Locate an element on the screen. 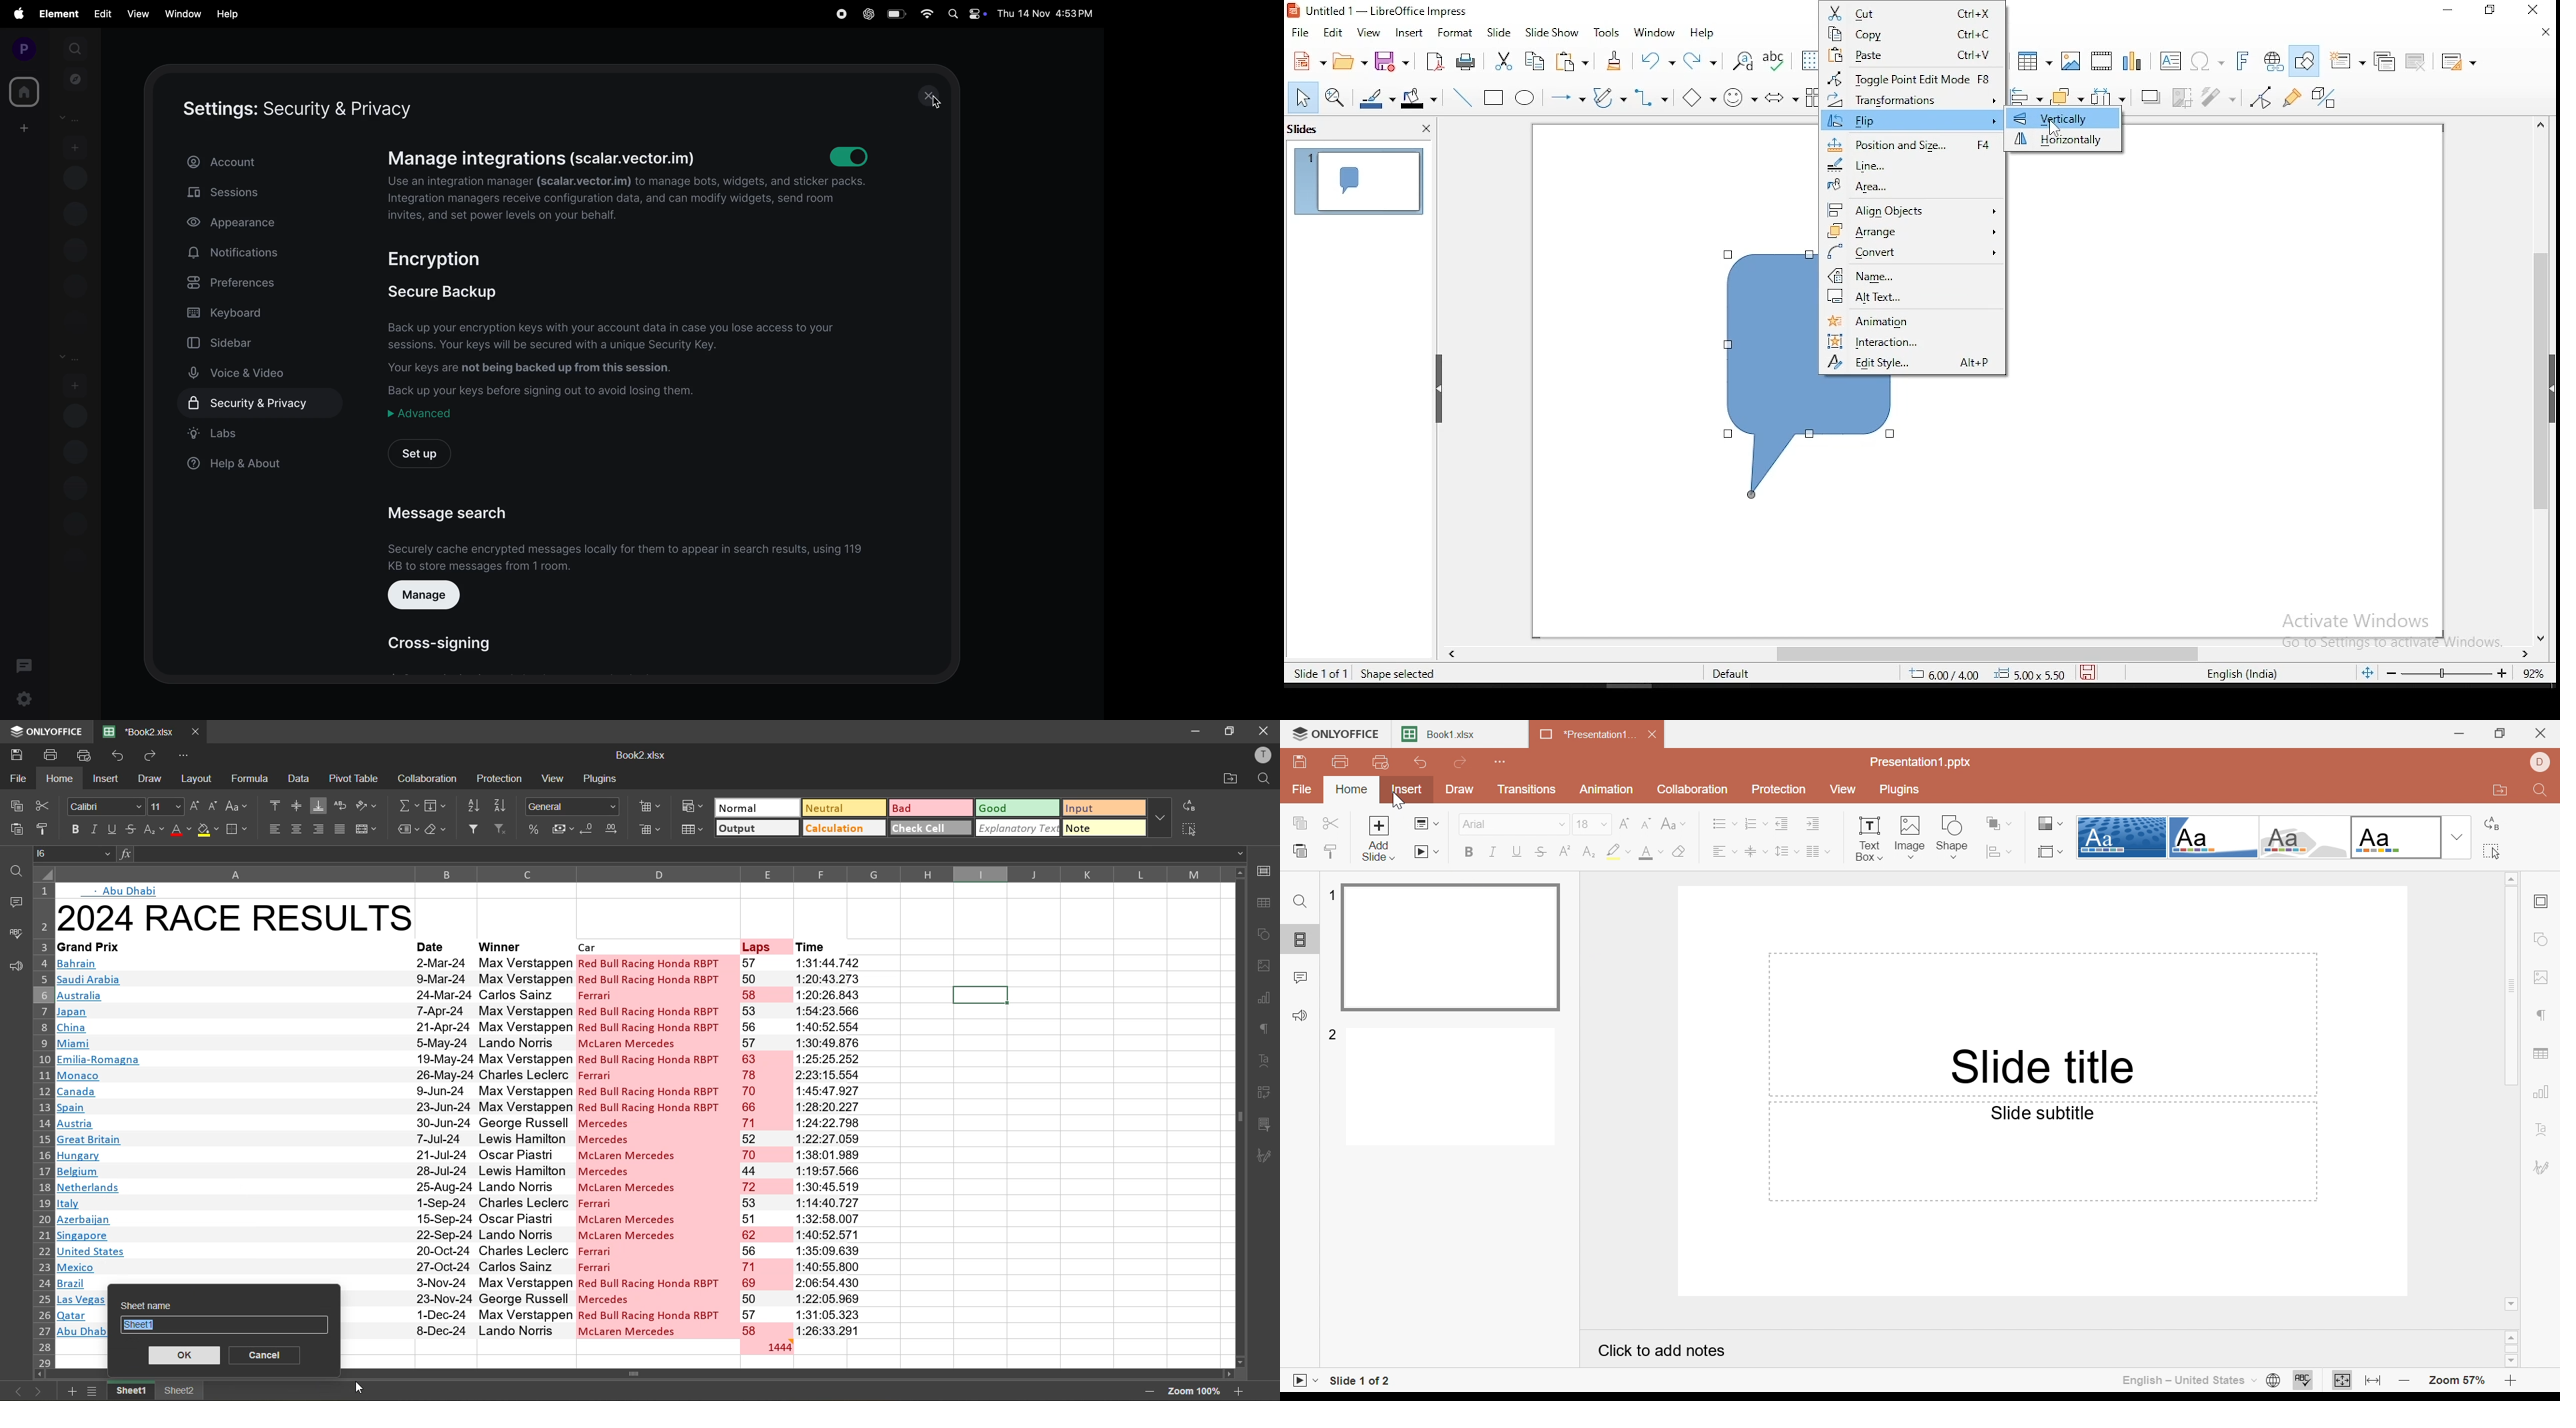 Image resolution: width=2576 pixels, height=1428 pixels. Change case is located at coordinates (1675, 825).